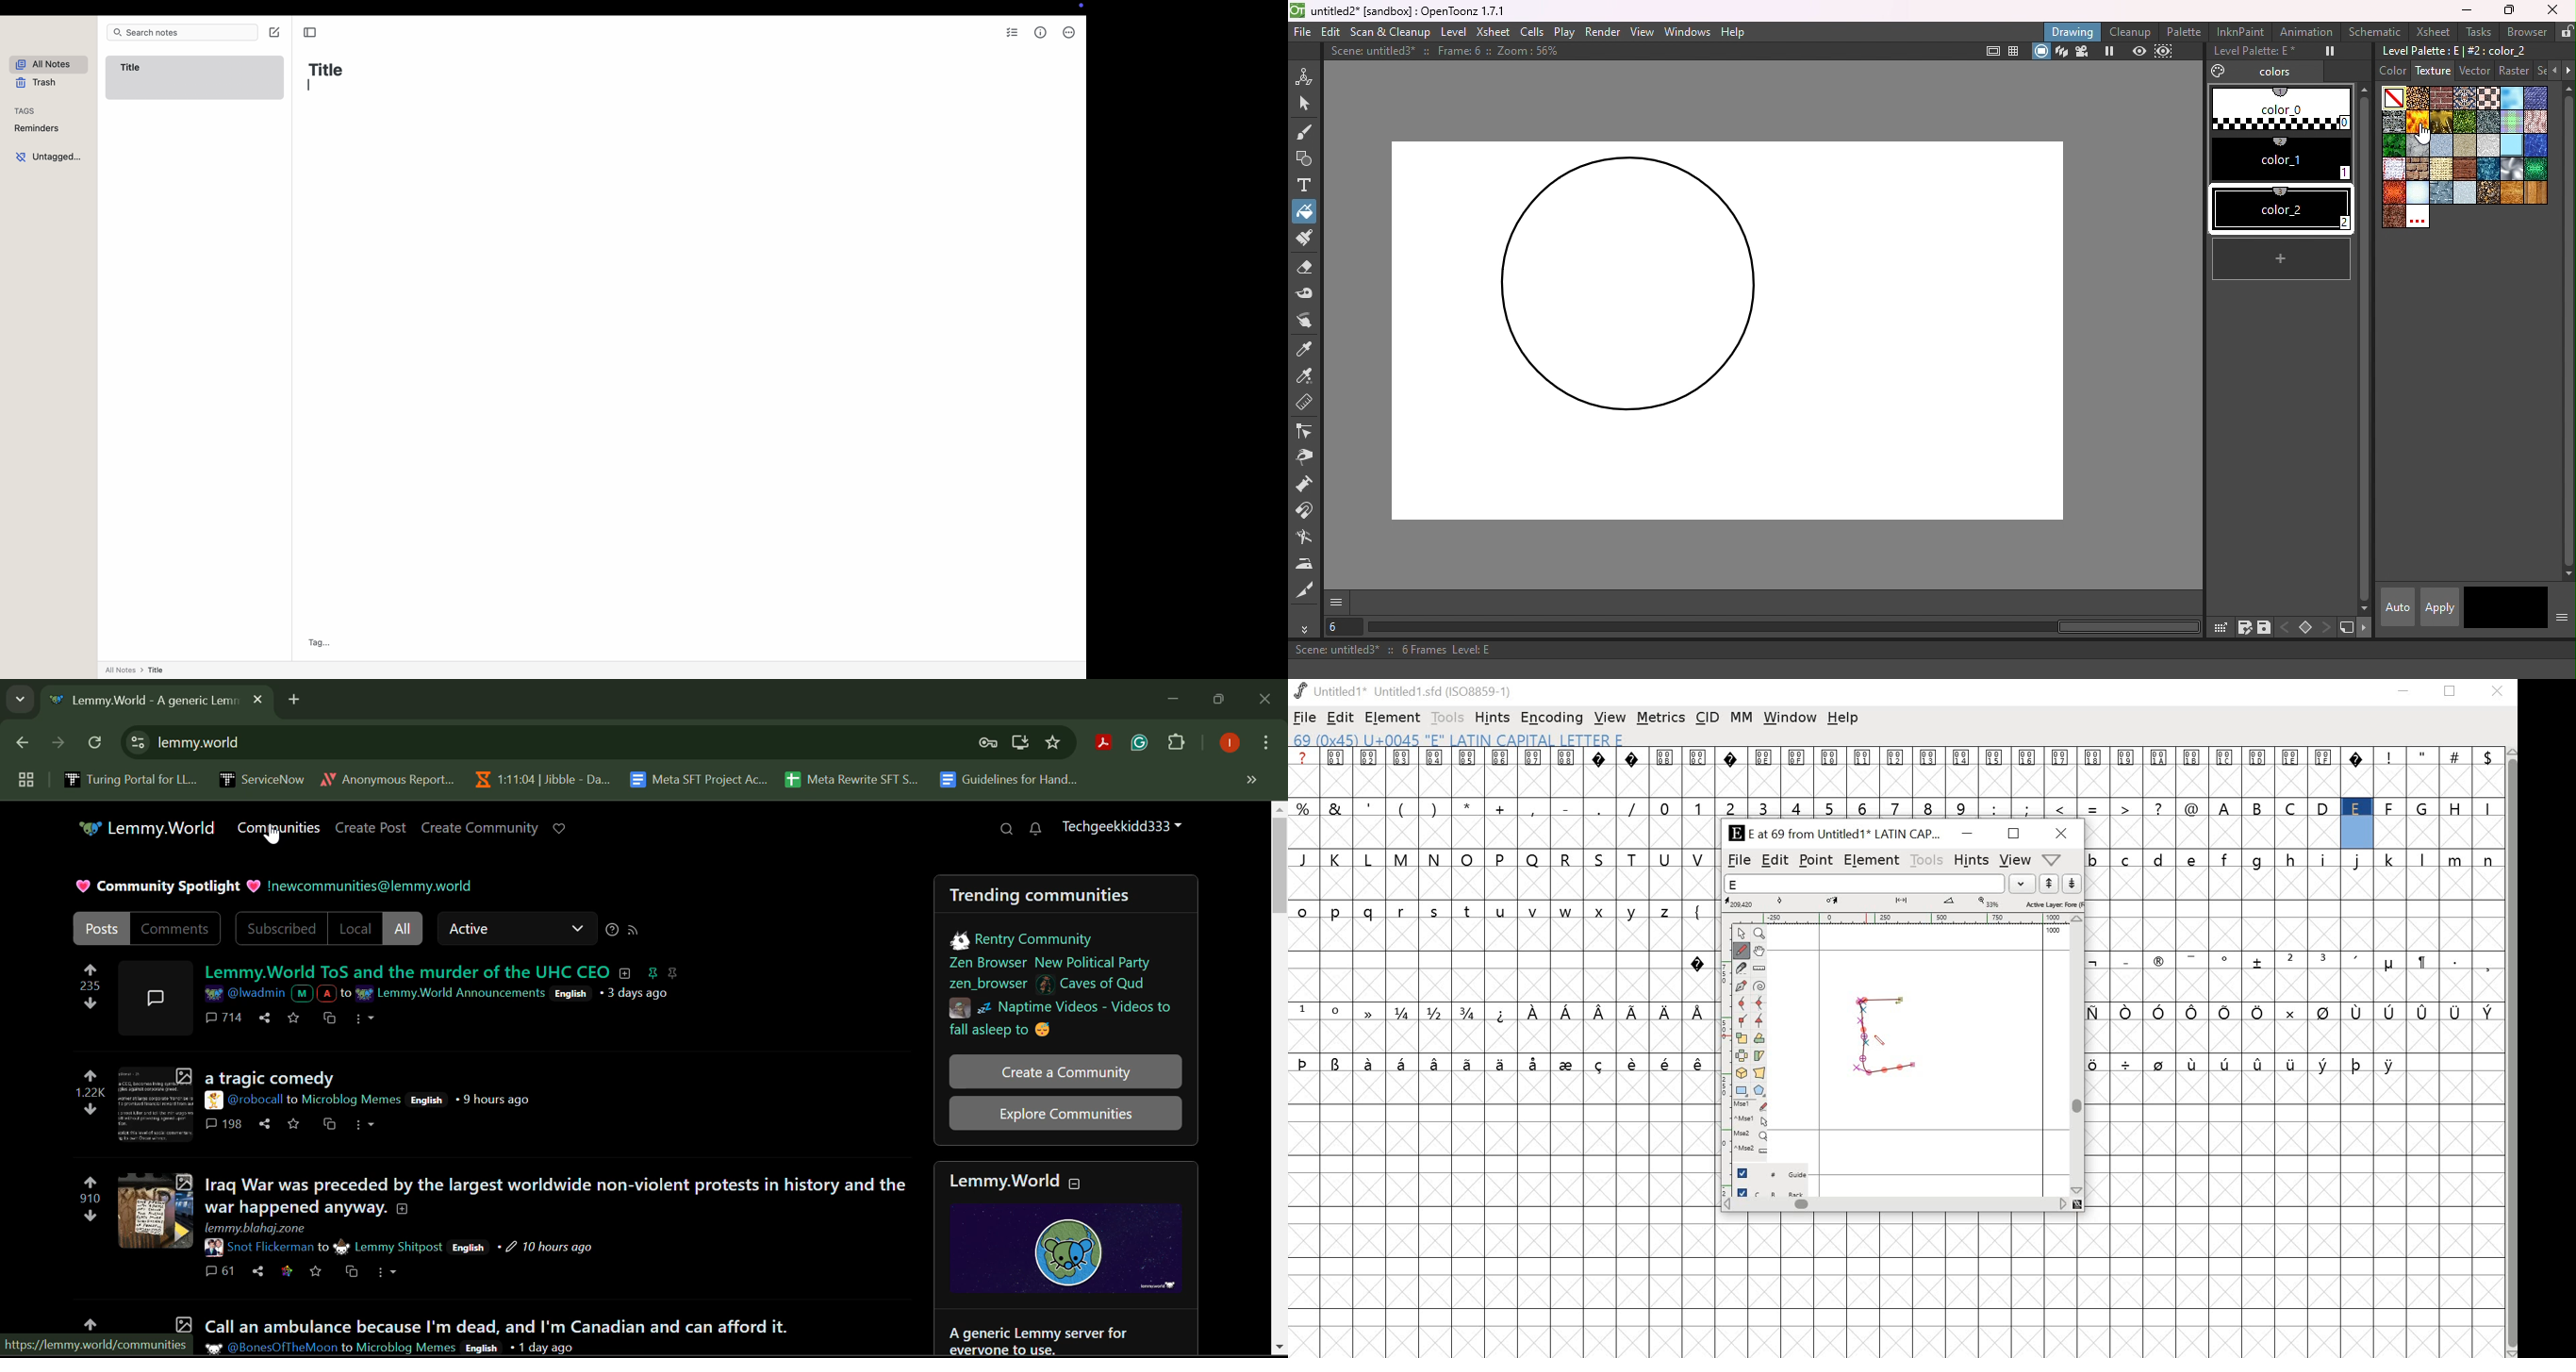 This screenshot has width=2576, height=1372. I want to click on Title, so click(195, 78).